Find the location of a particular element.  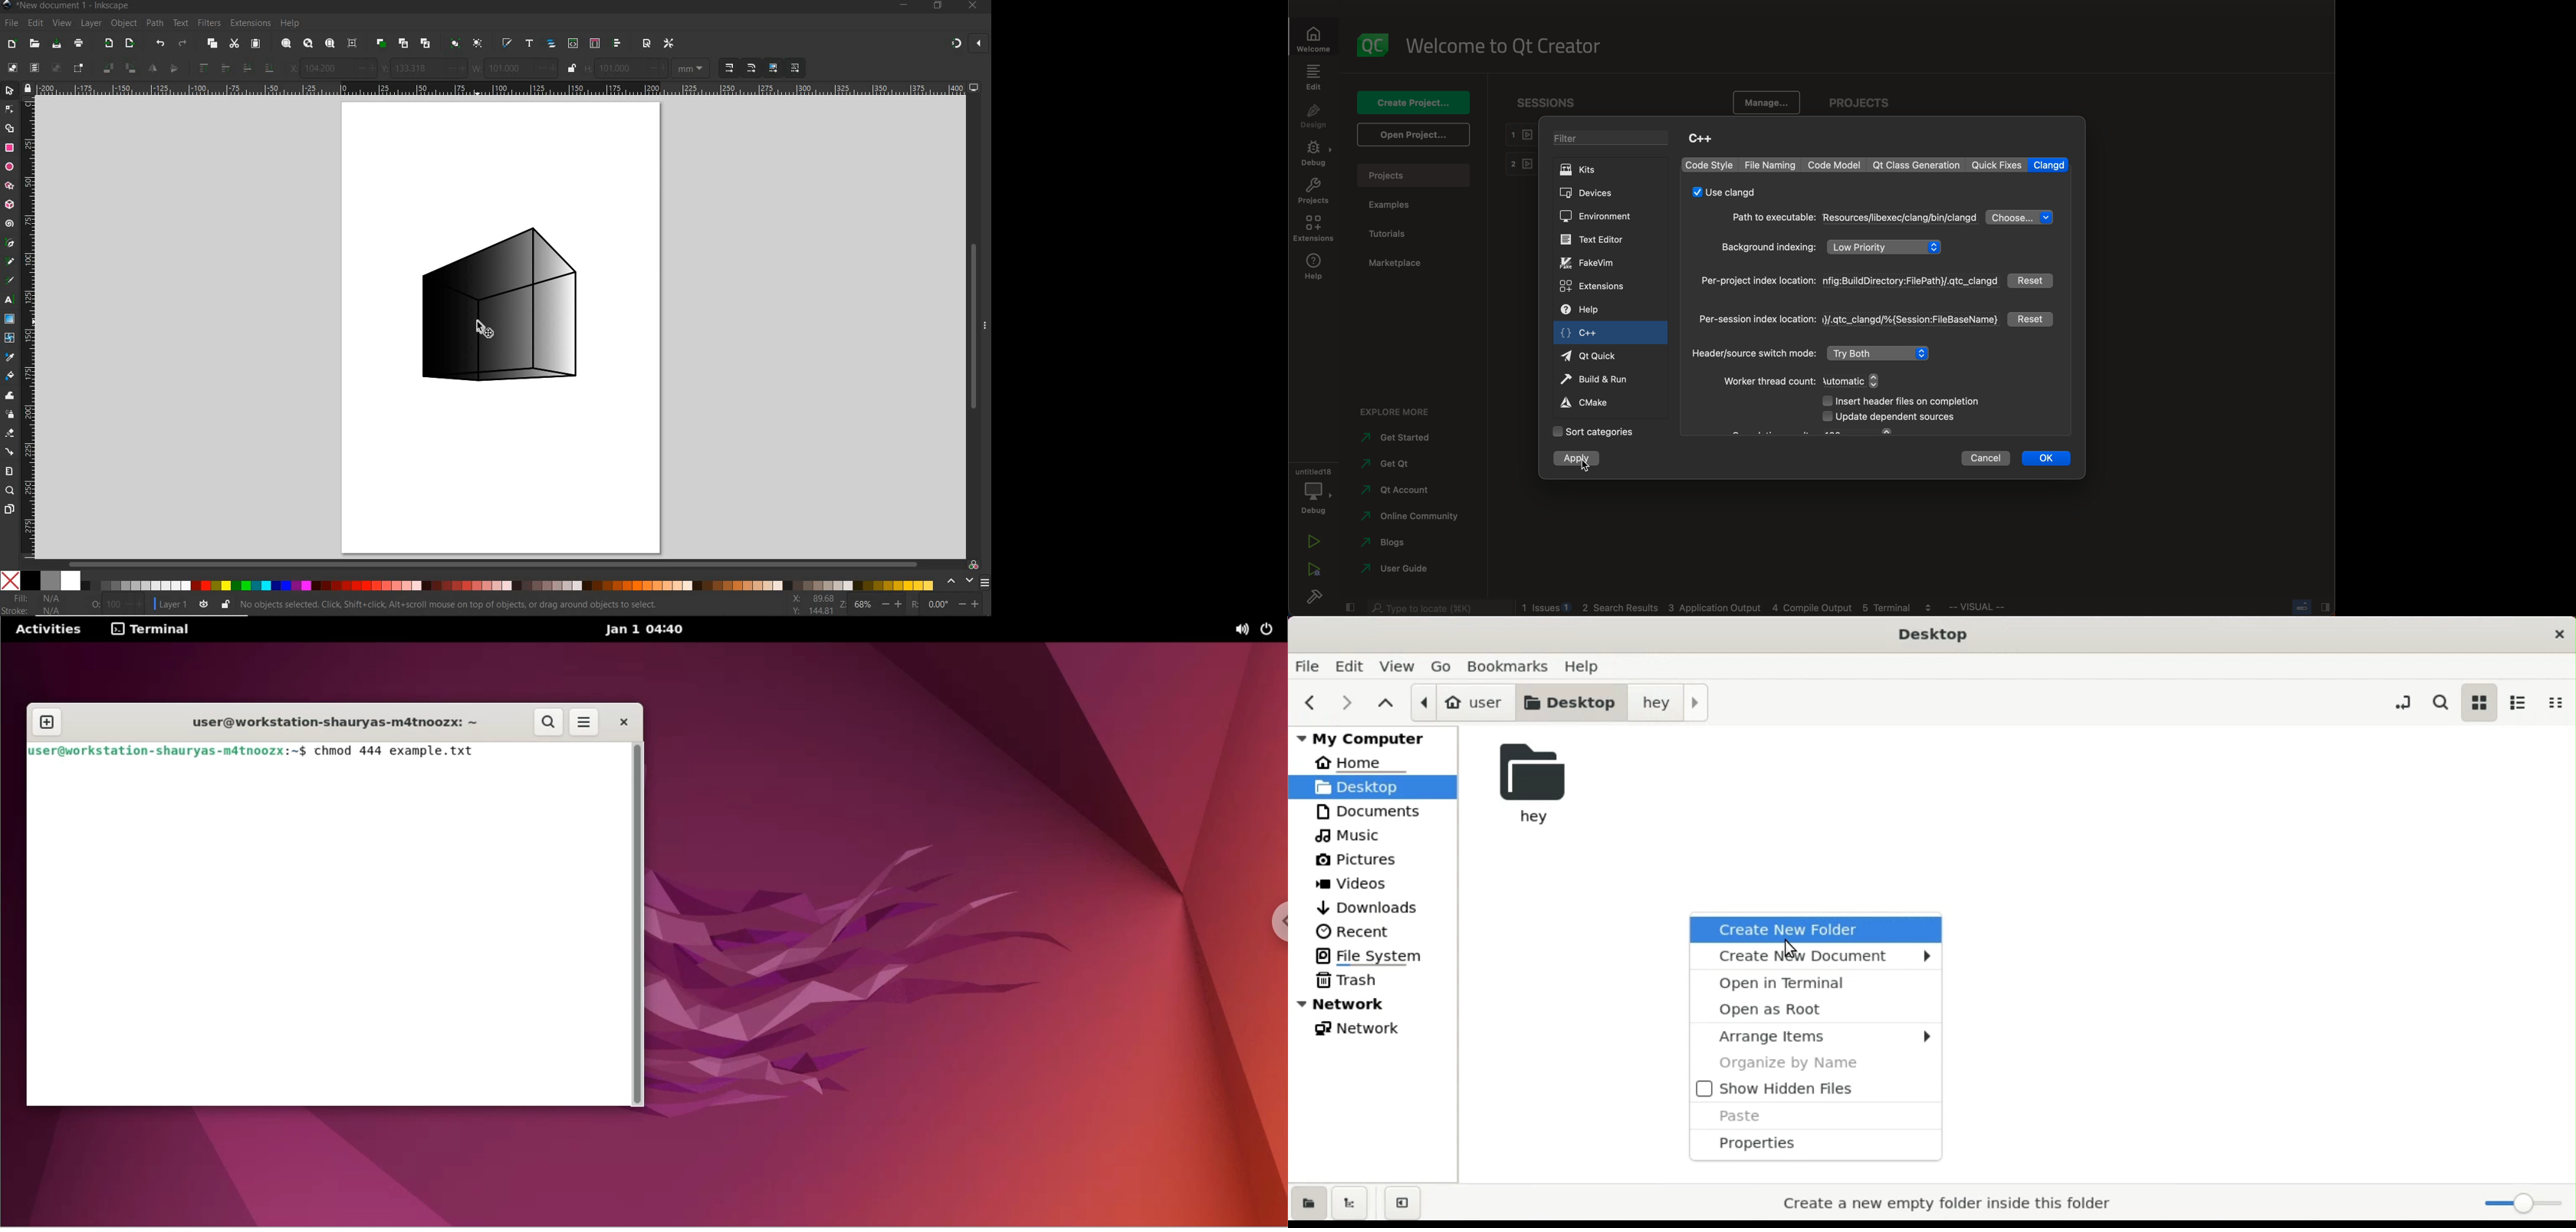

choose is located at coordinates (2020, 217).